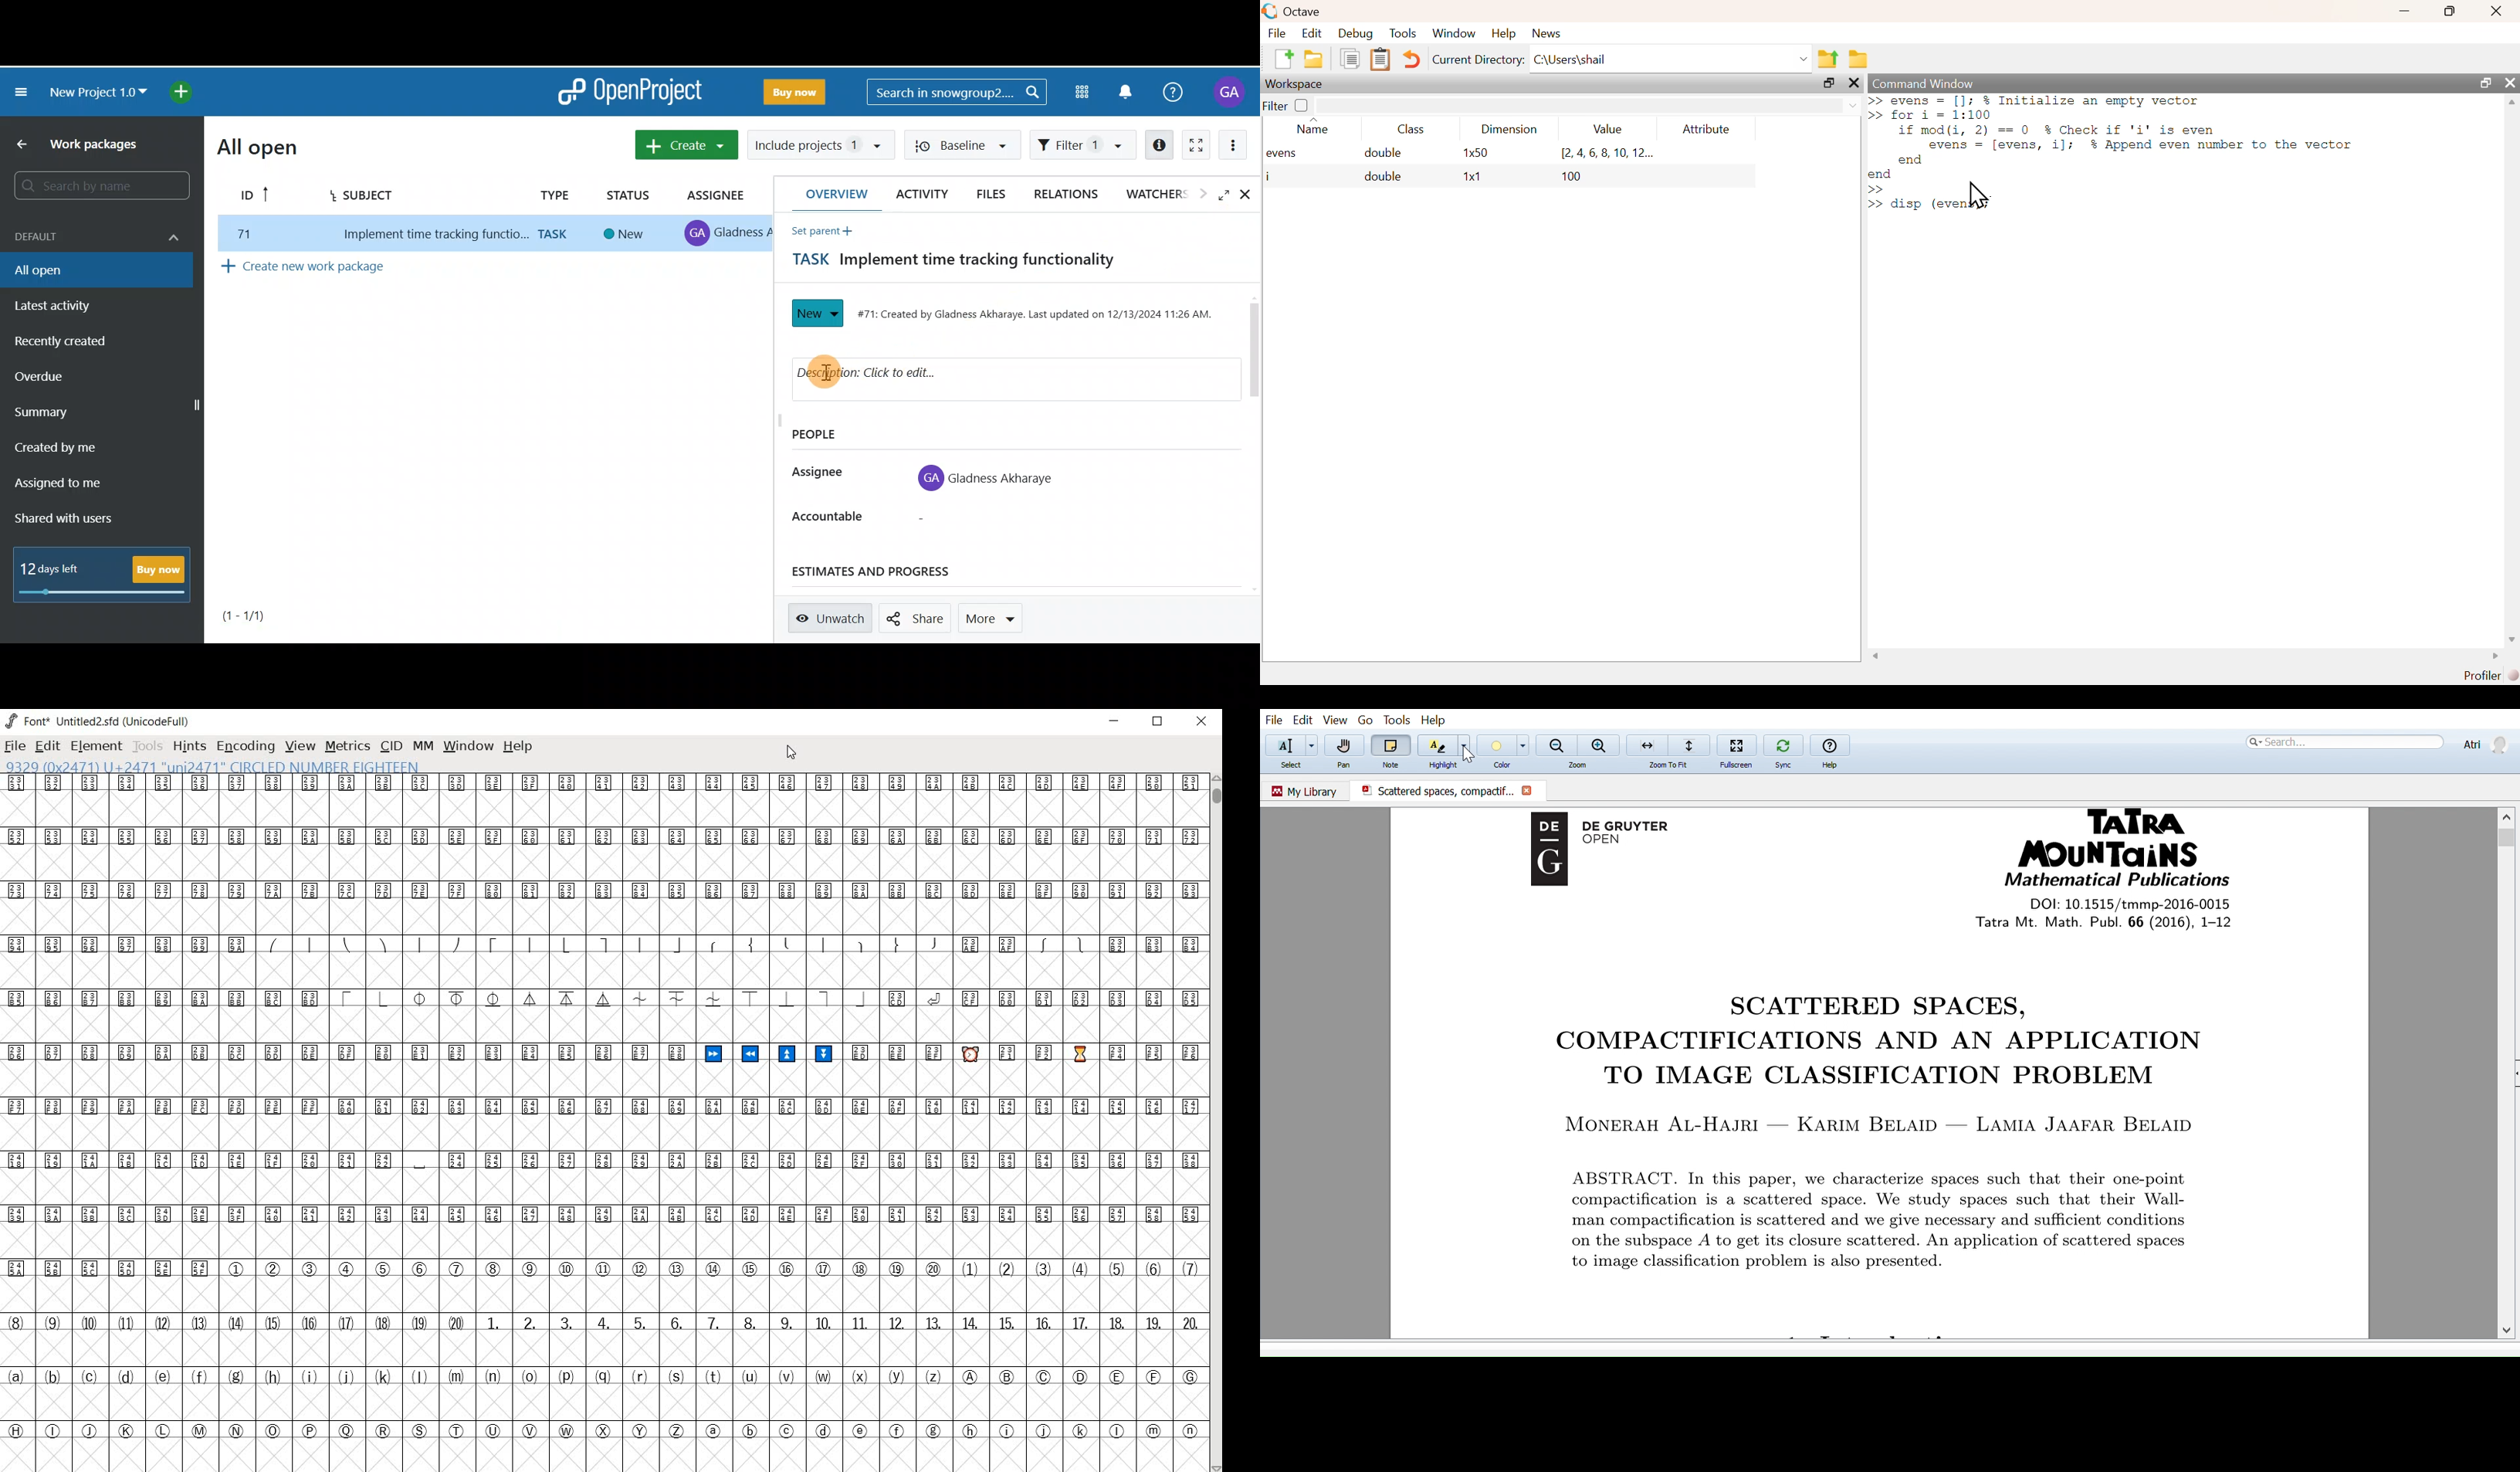 The image size is (2520, 1484). I want to click on close, so click(1205, 722).